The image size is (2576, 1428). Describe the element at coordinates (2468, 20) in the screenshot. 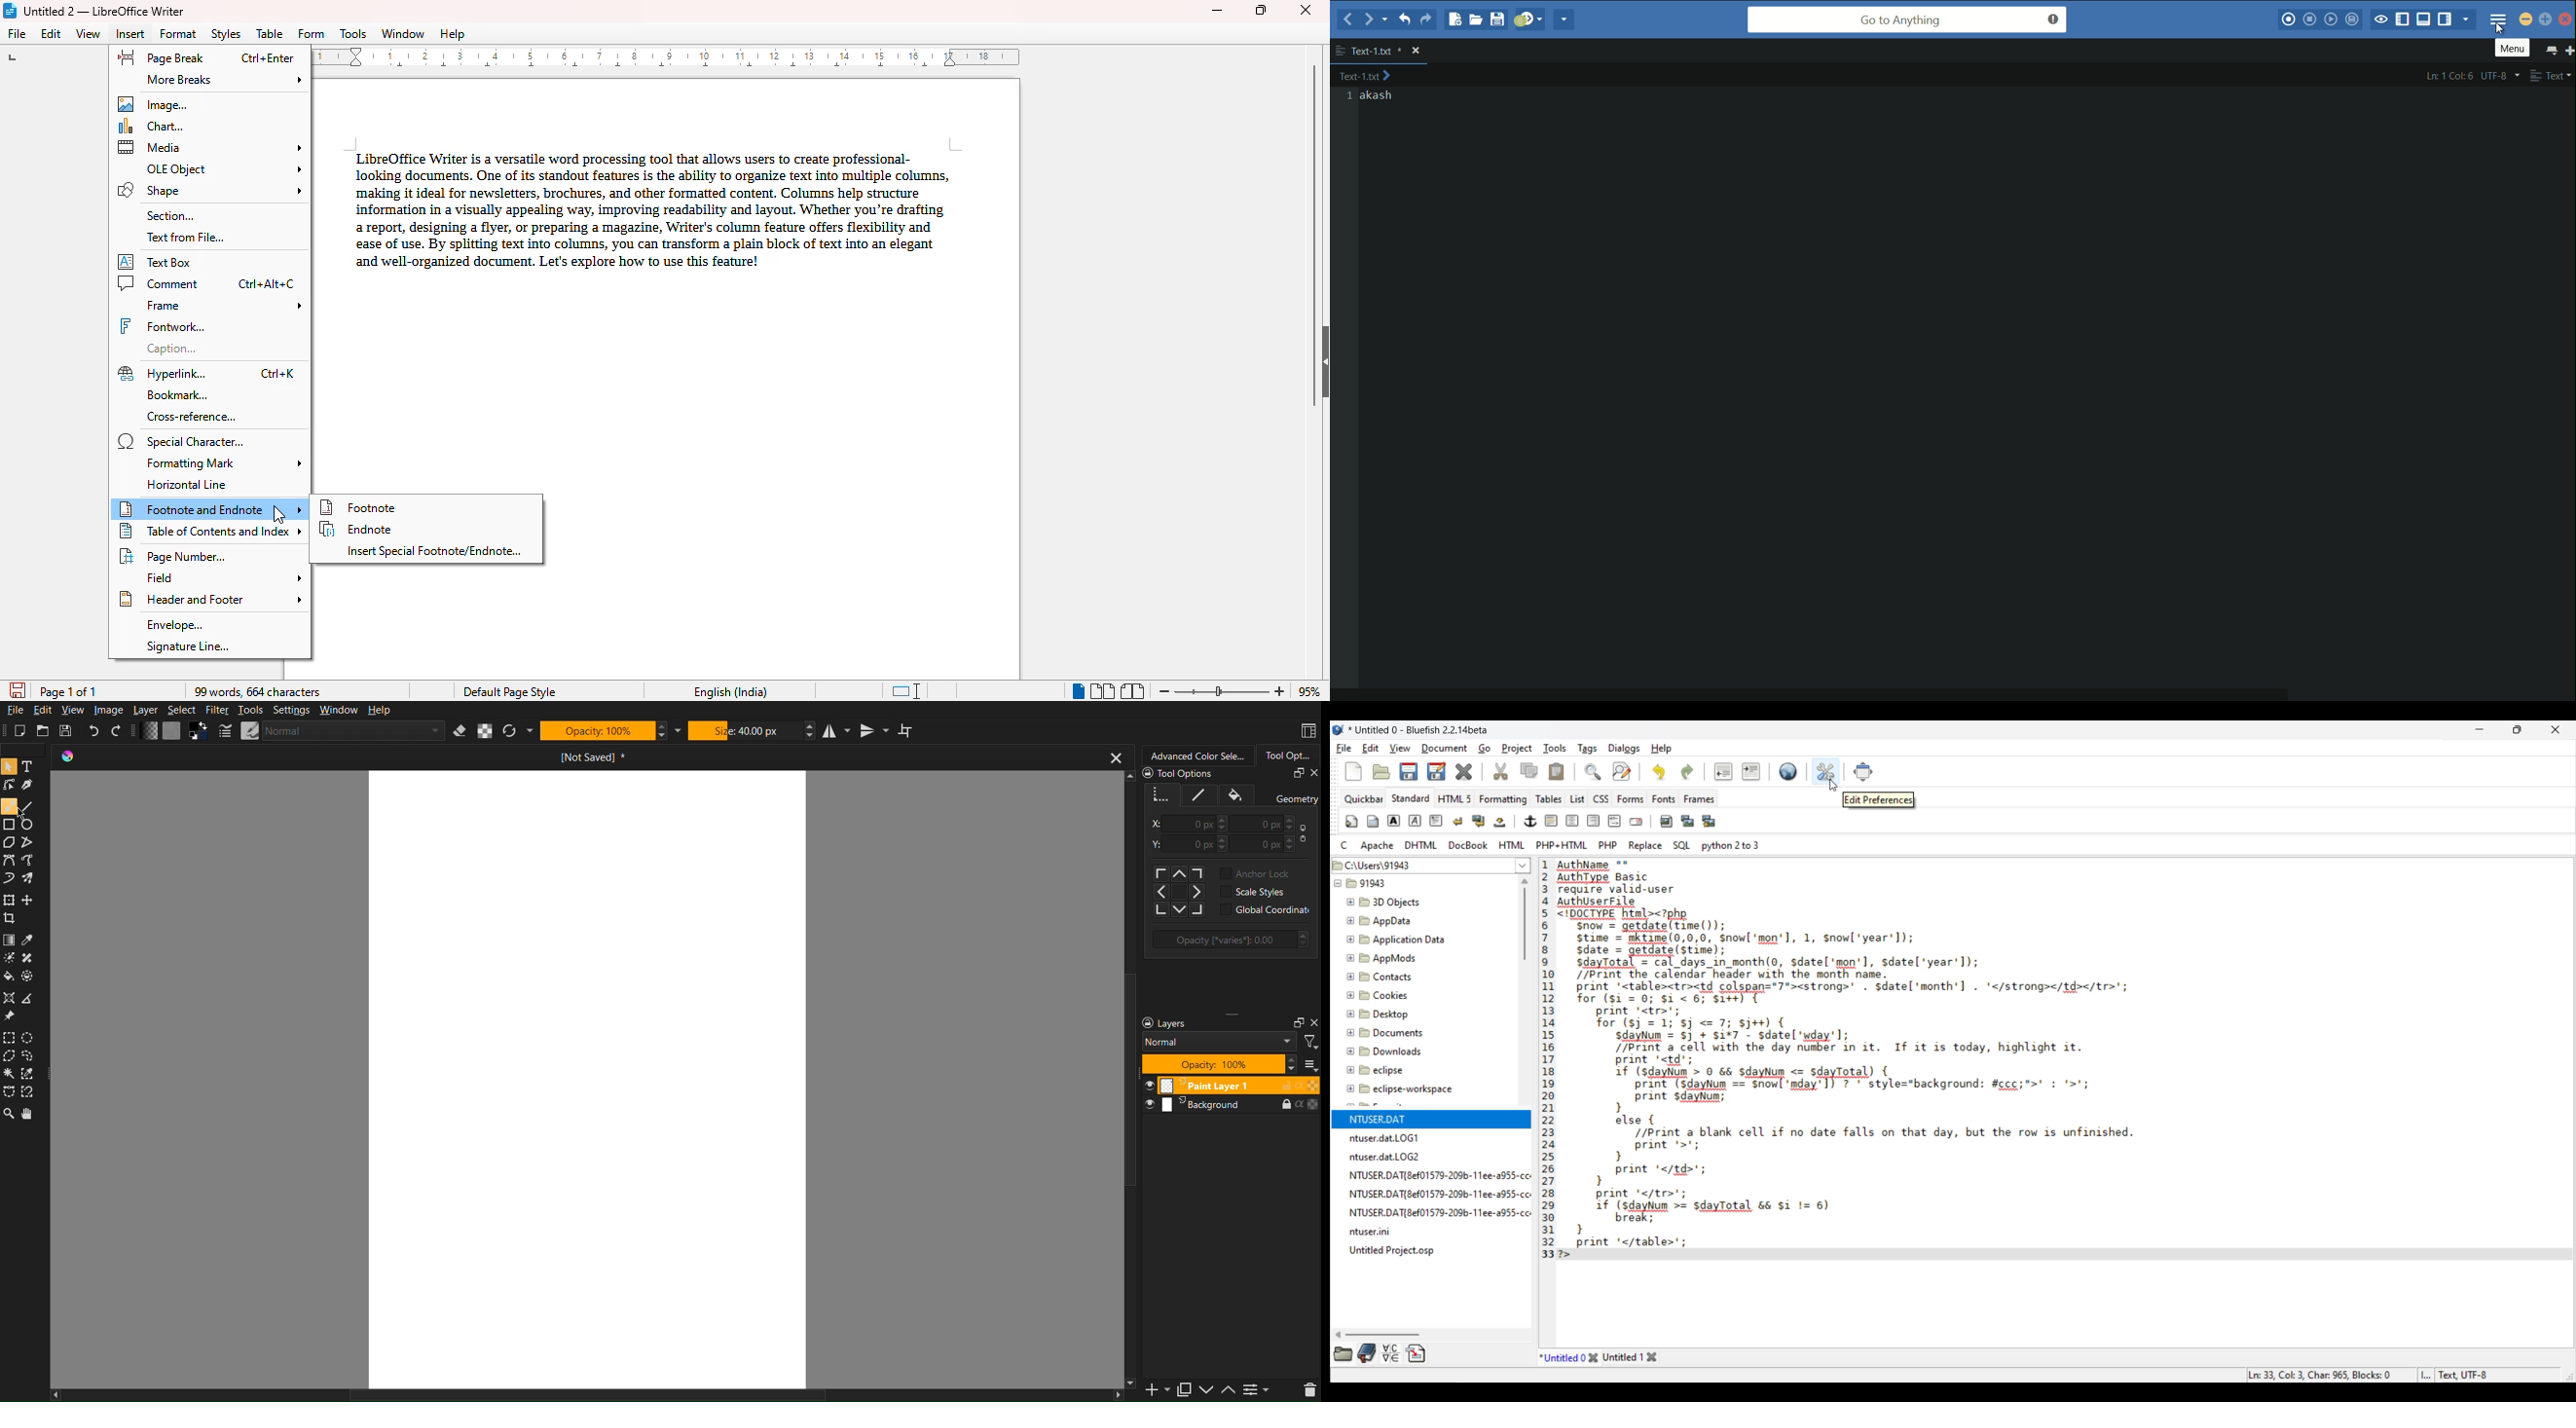

I see `show specific sidebar/tab` at that location.